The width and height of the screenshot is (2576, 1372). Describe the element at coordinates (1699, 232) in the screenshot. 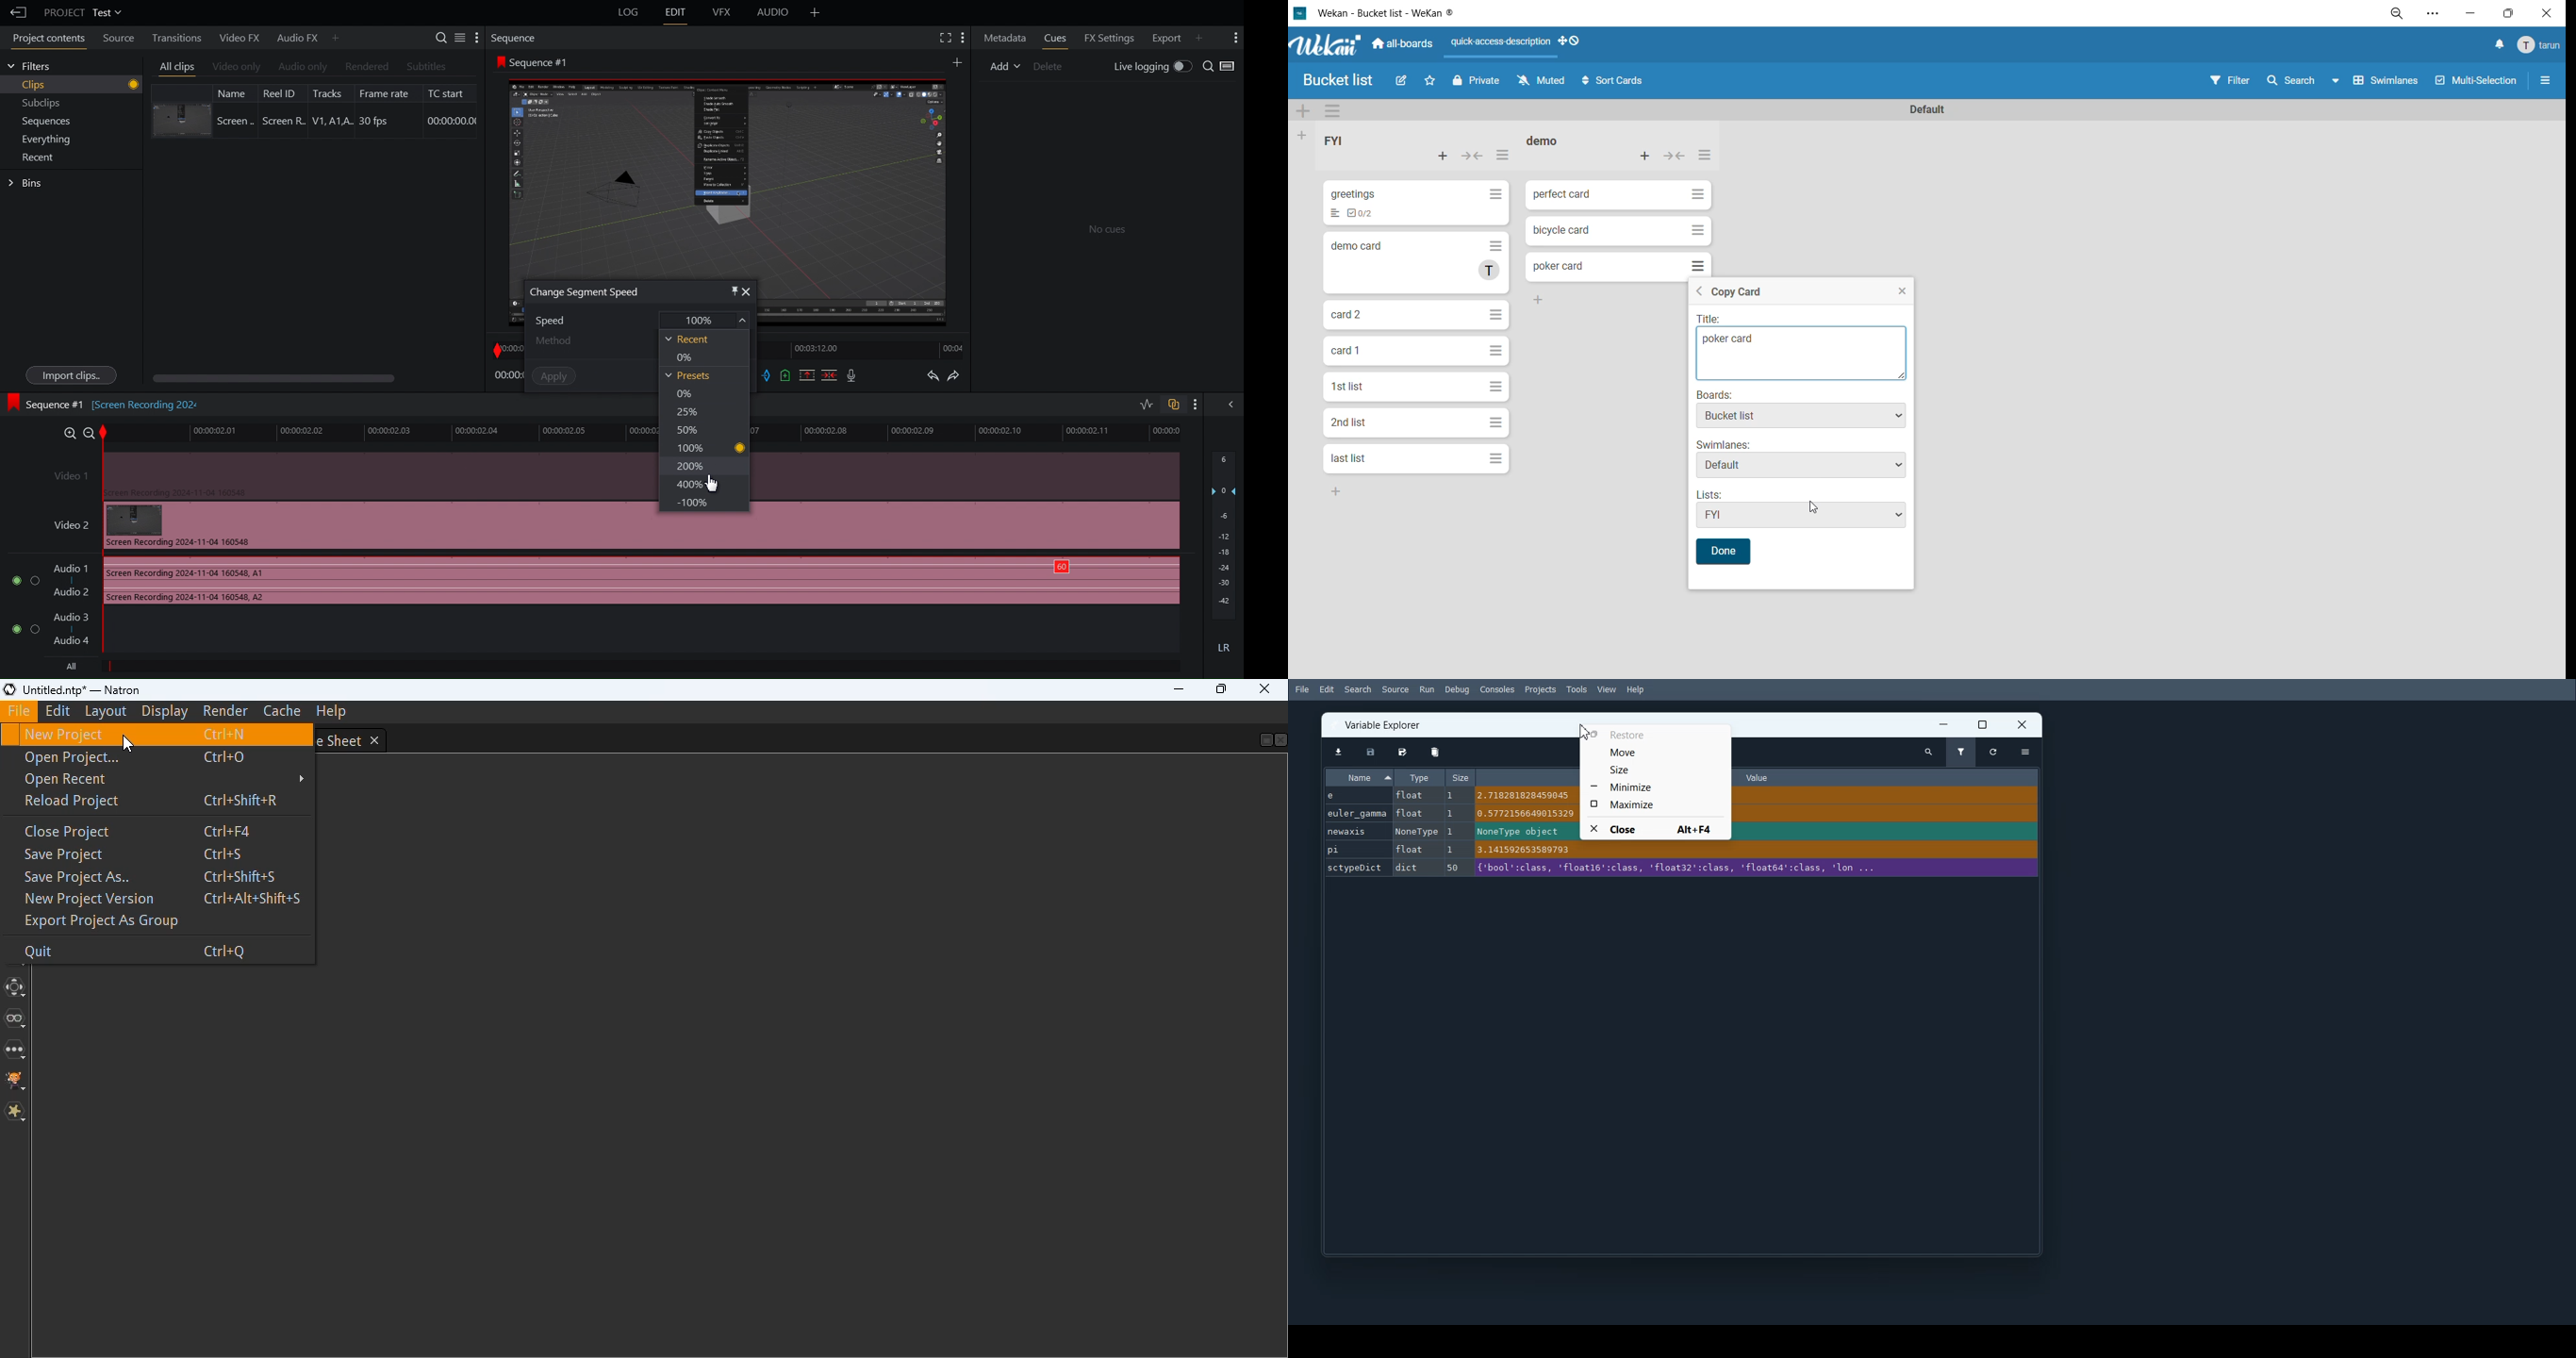

I see `Hamburger` at that location.